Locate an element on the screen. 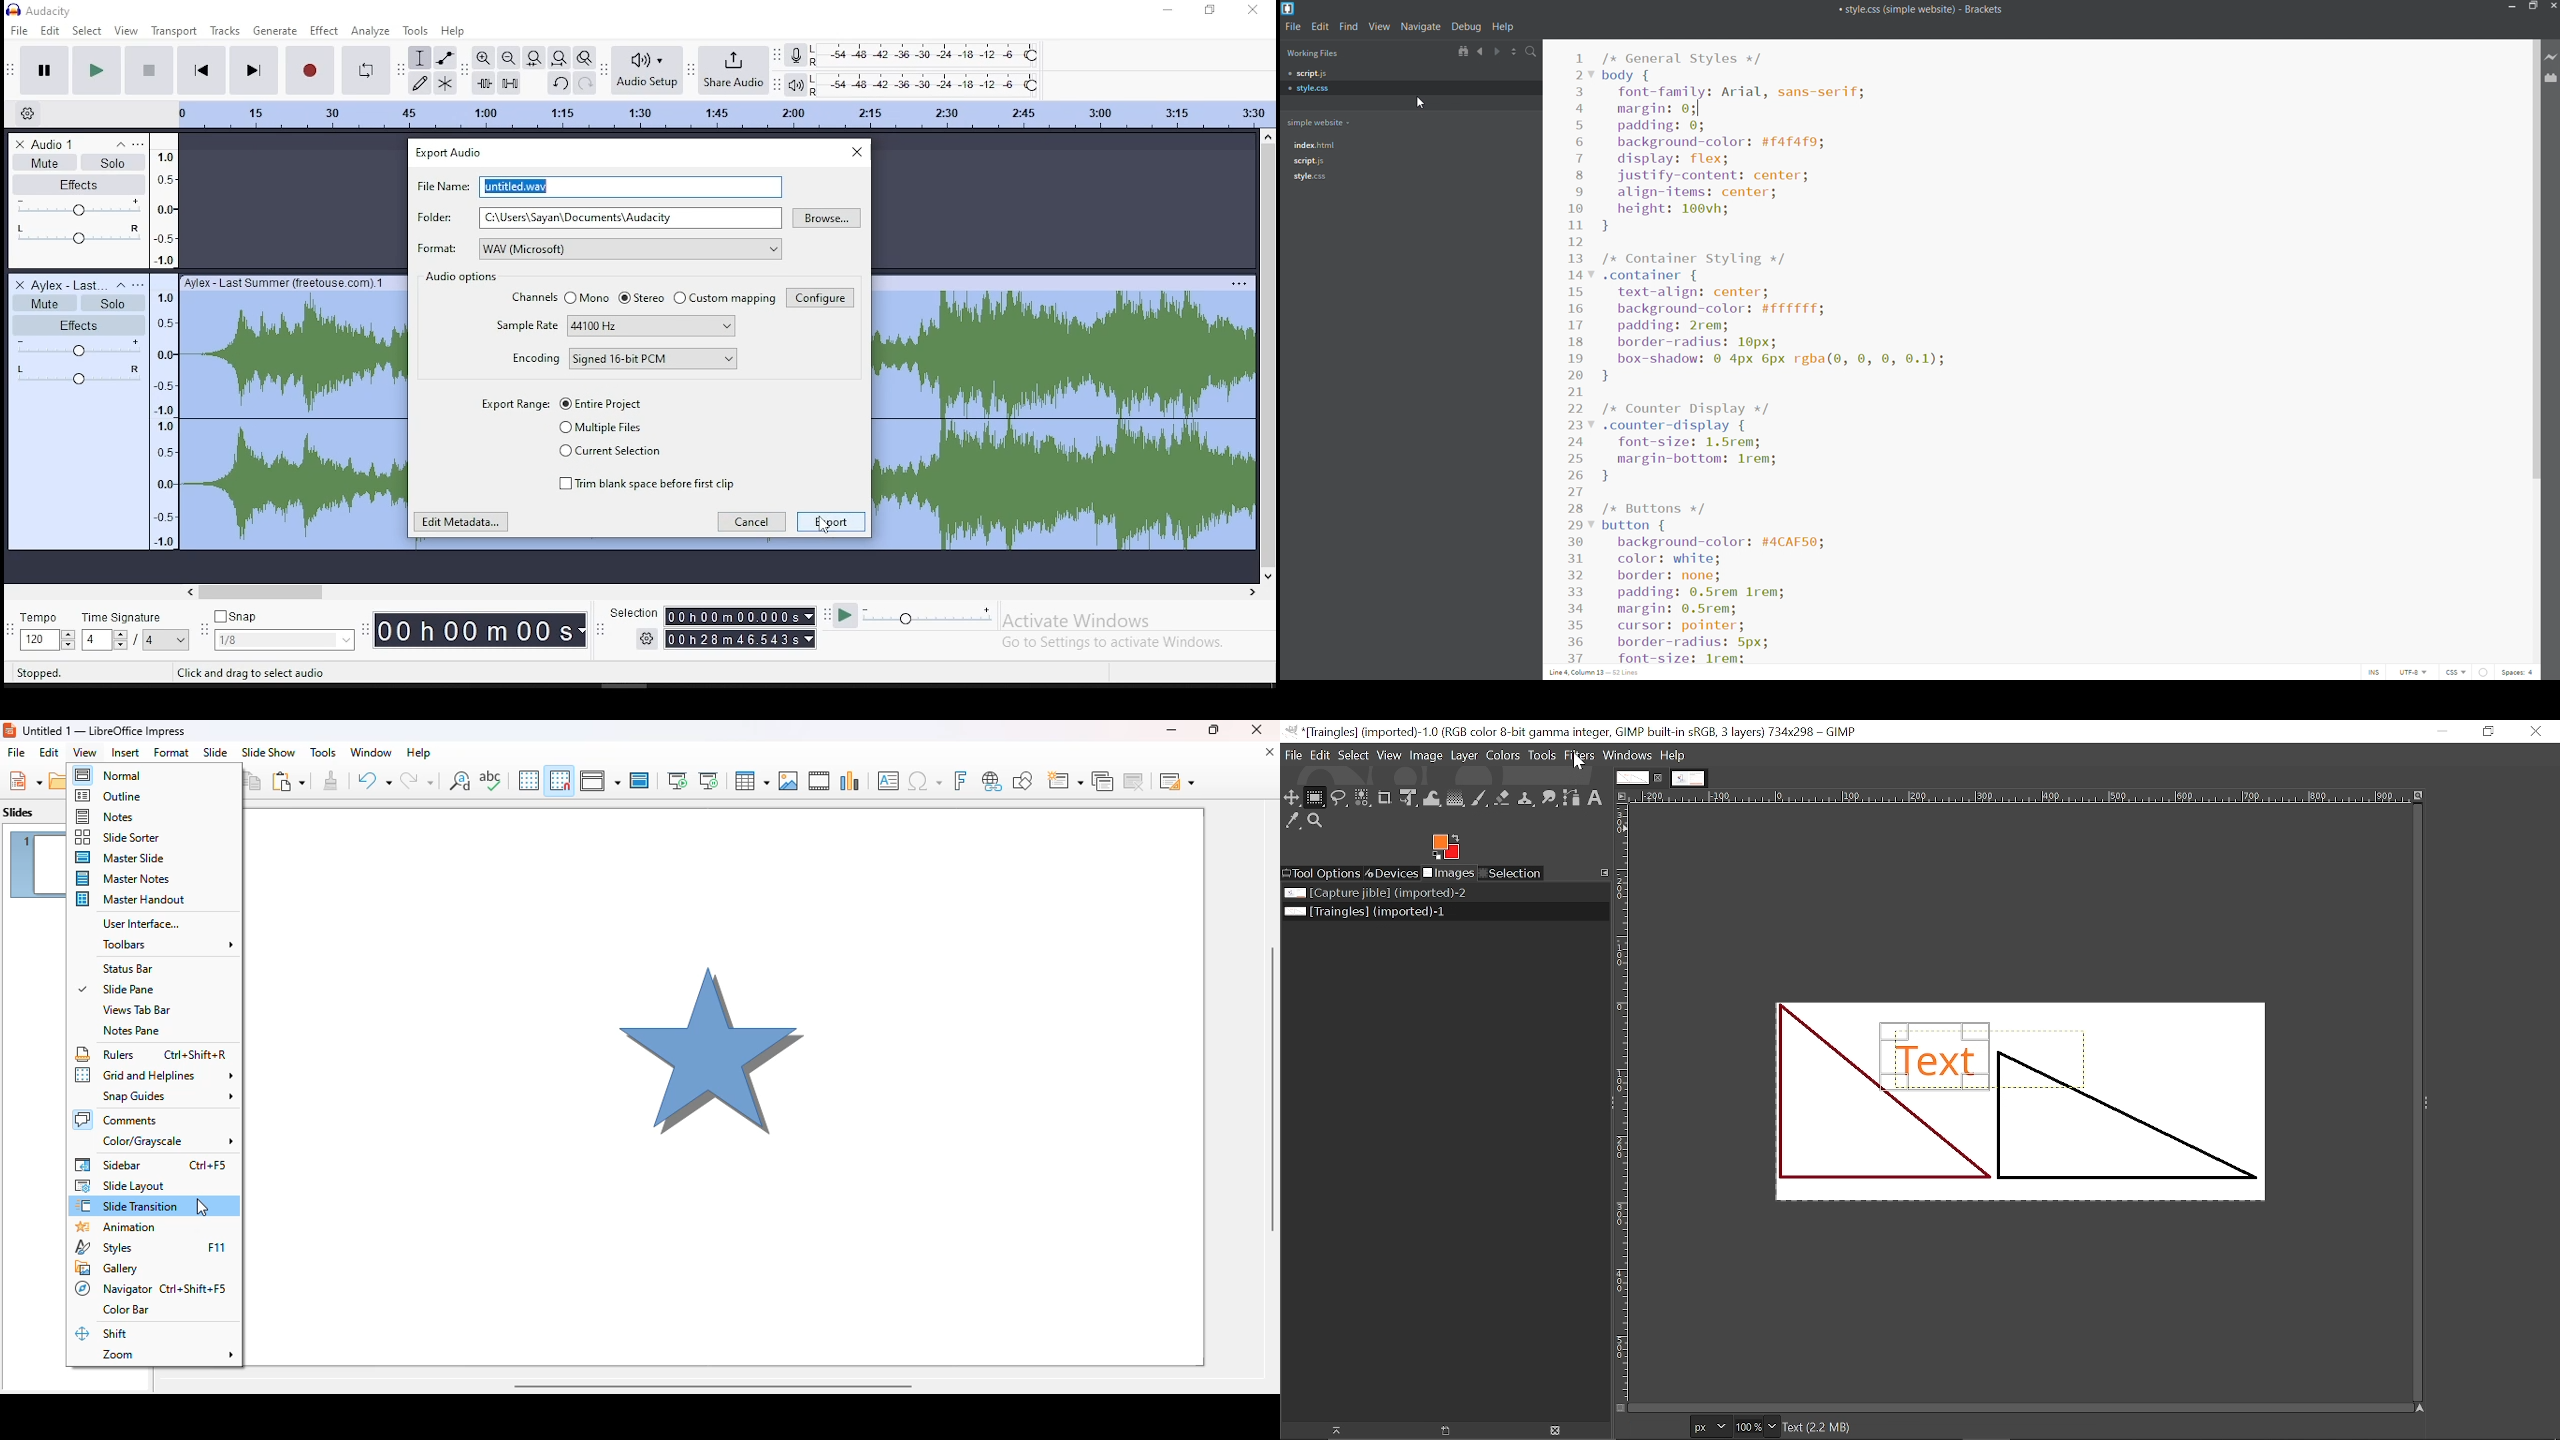 Image resolution: width=2576 pixels, height=1456 pixels. copy is located at coordinates (254, 780).